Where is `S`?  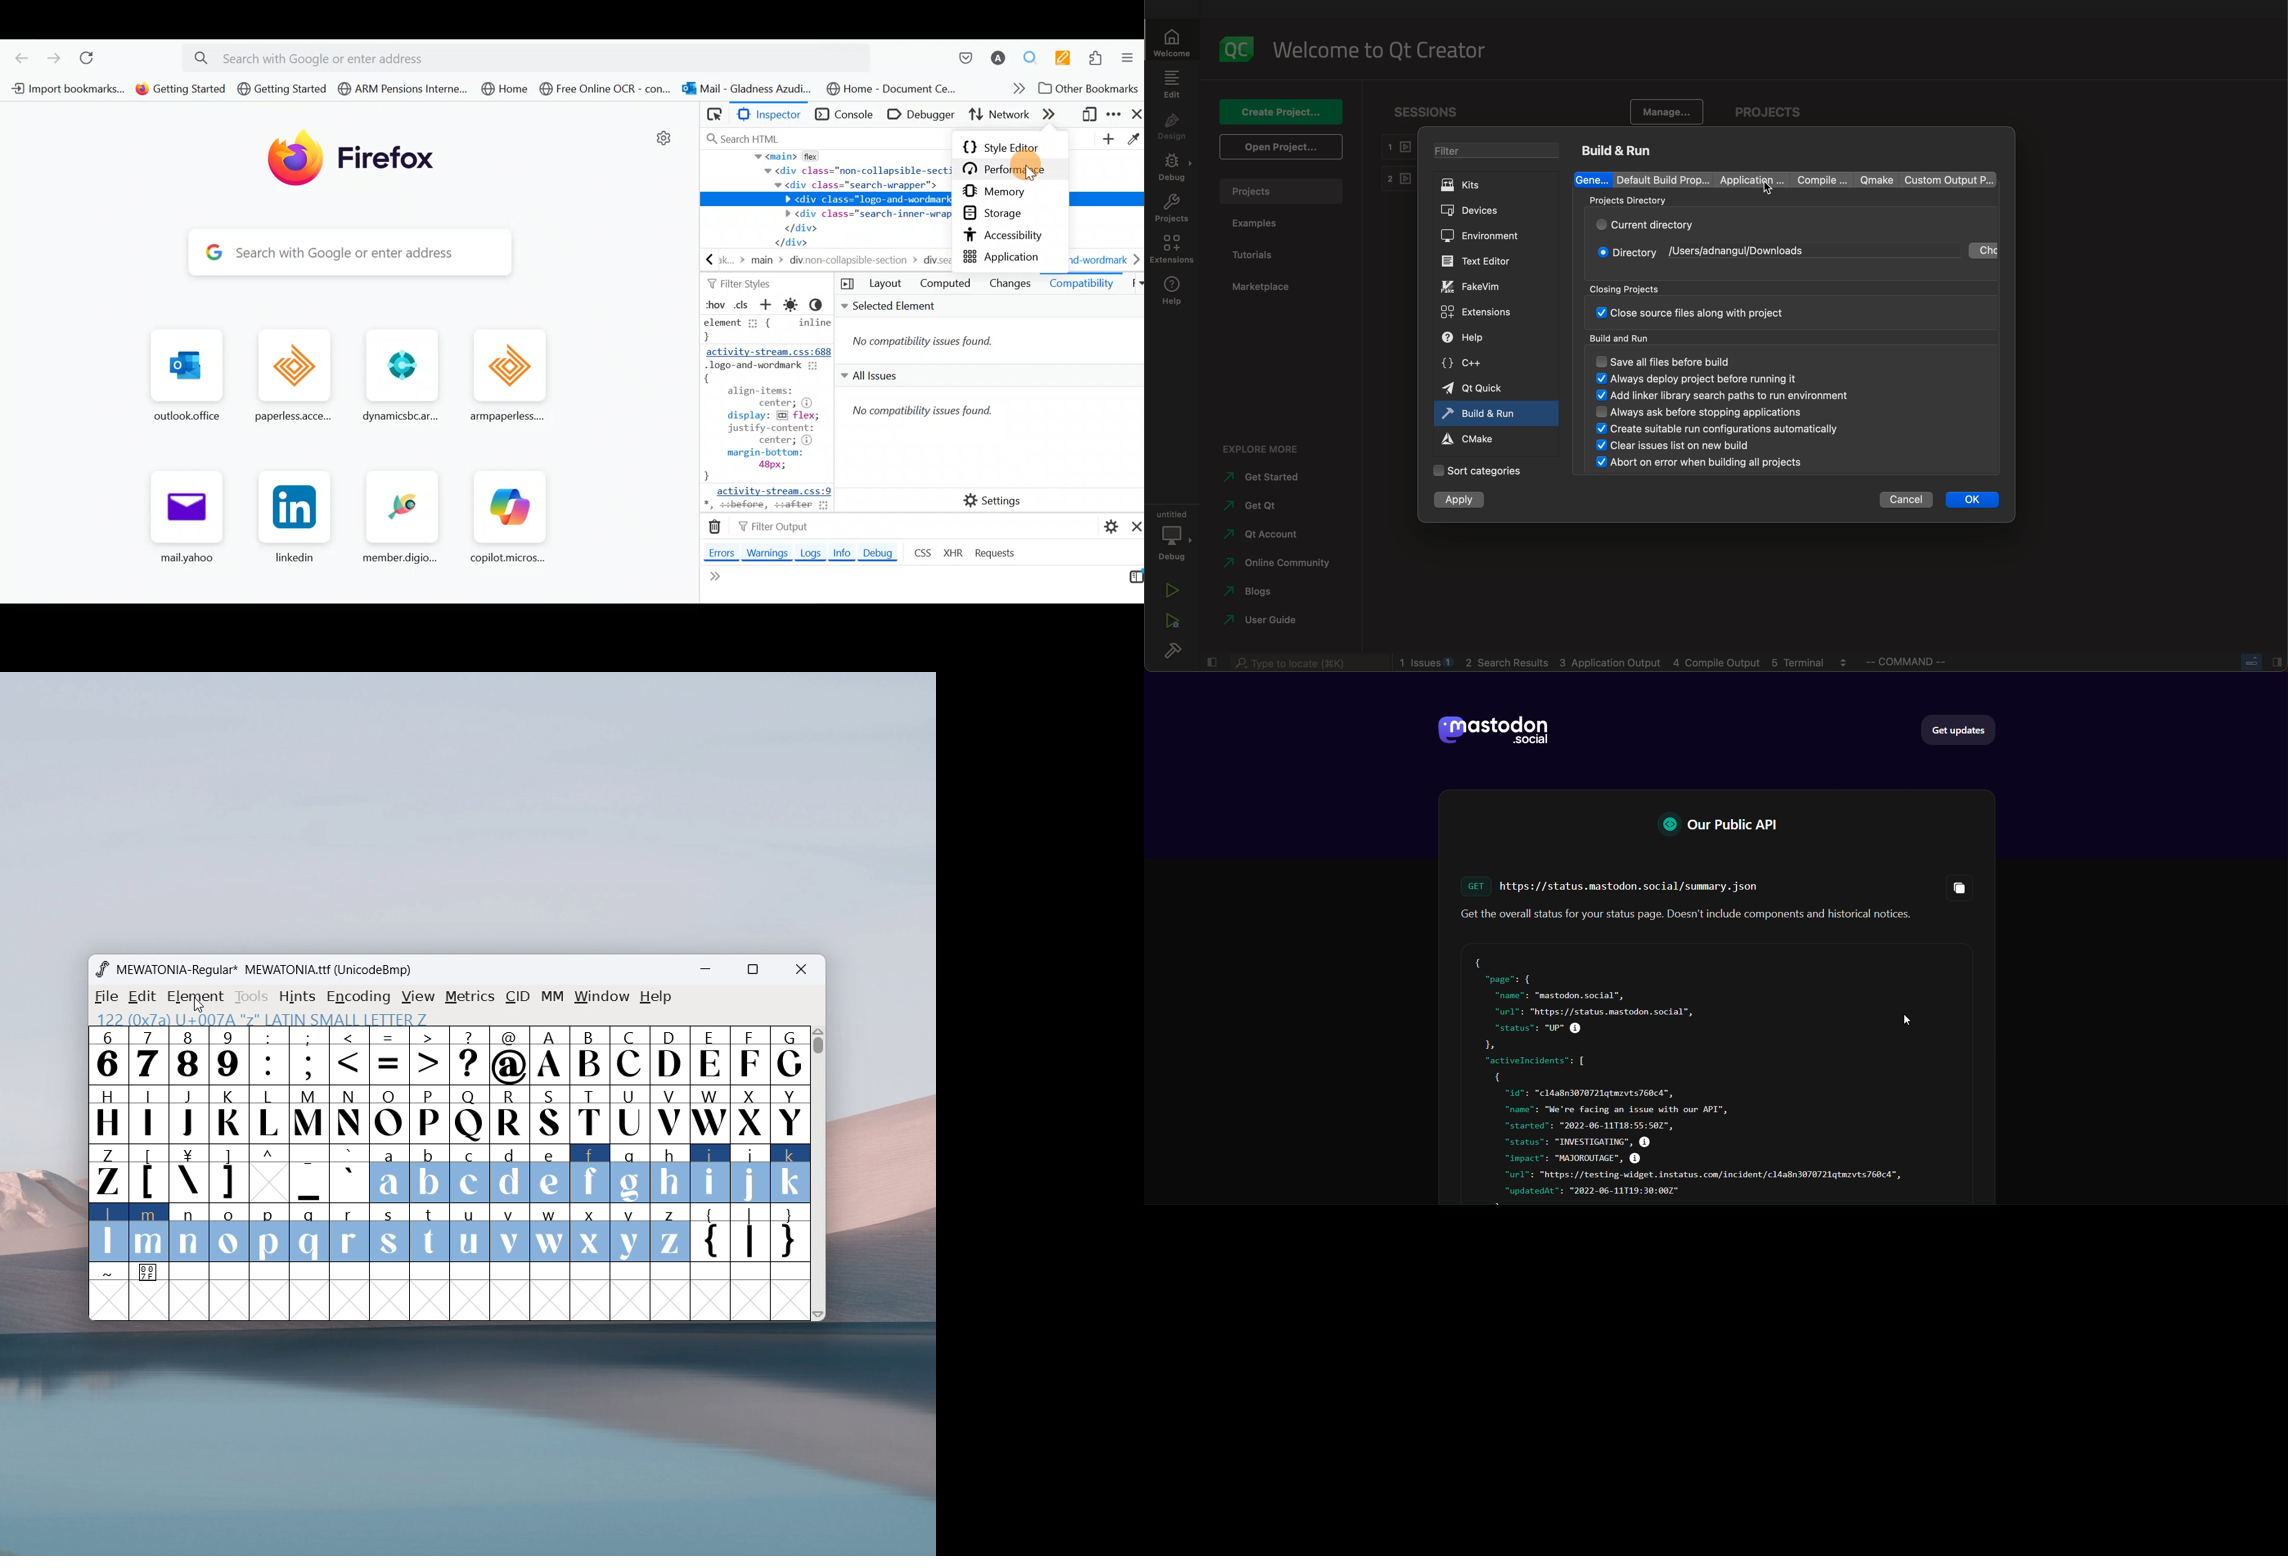 S is located at coordinates (550, 1116).